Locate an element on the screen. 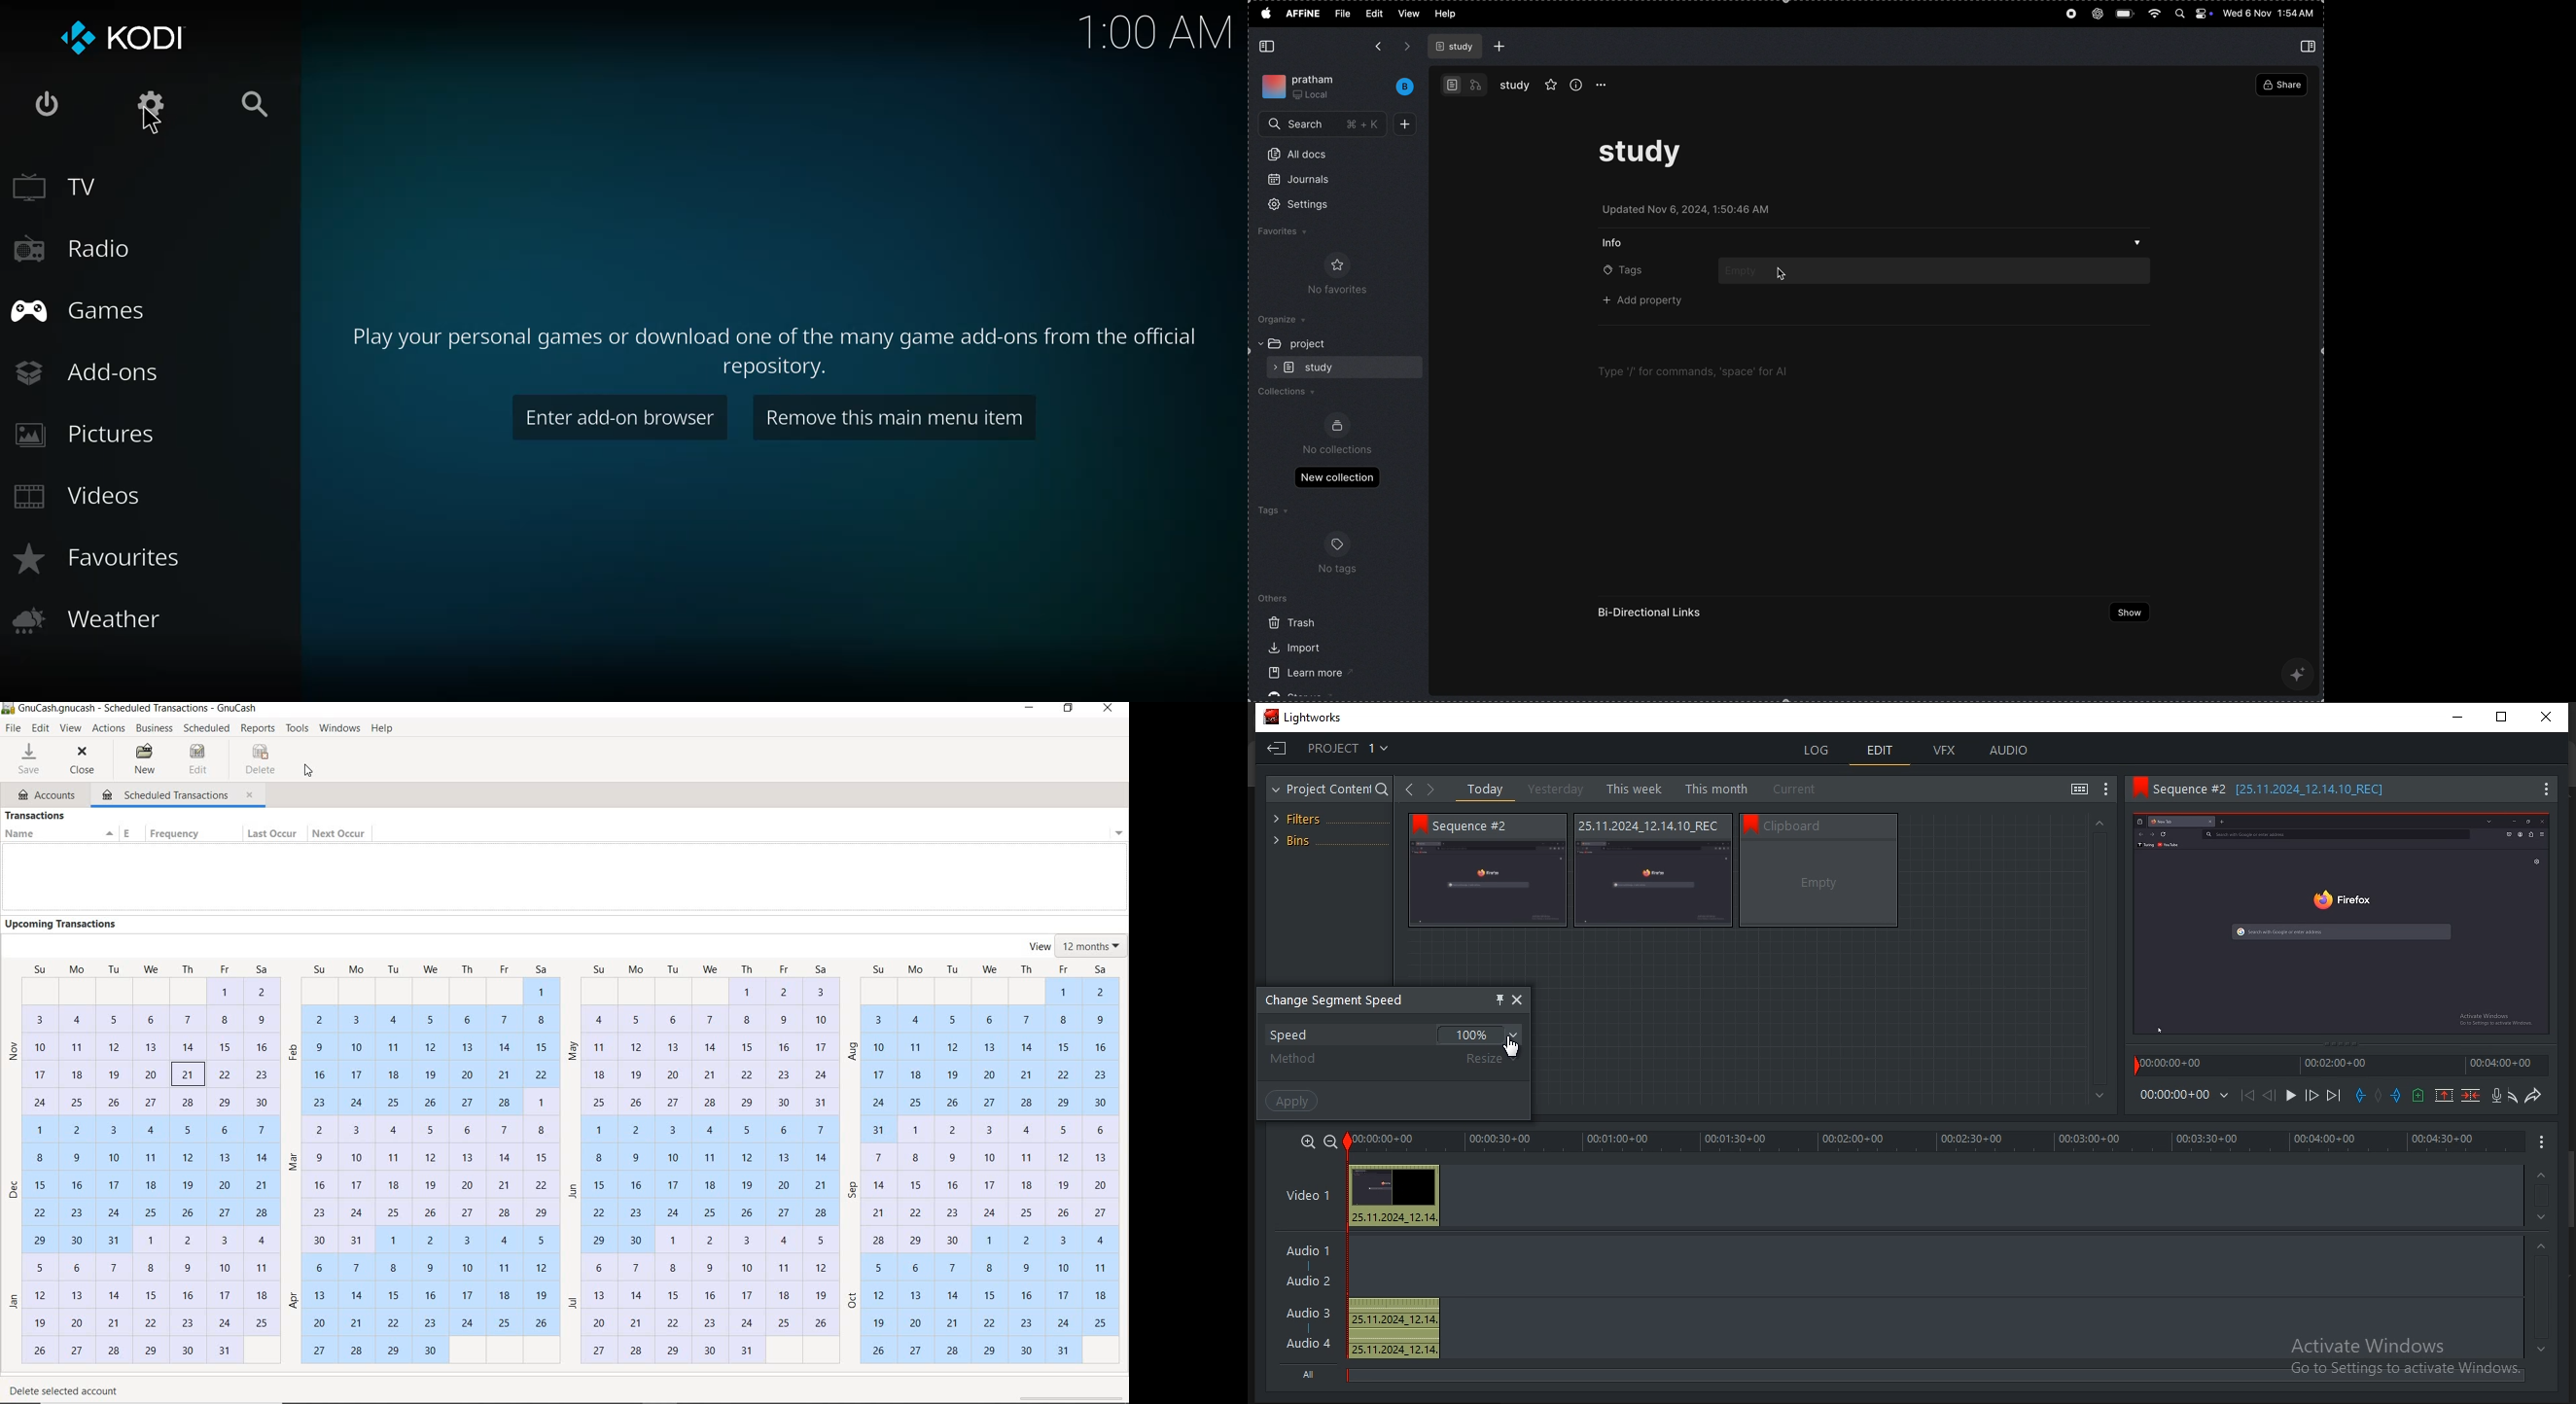  favorites is located at coordinates (107, 559).